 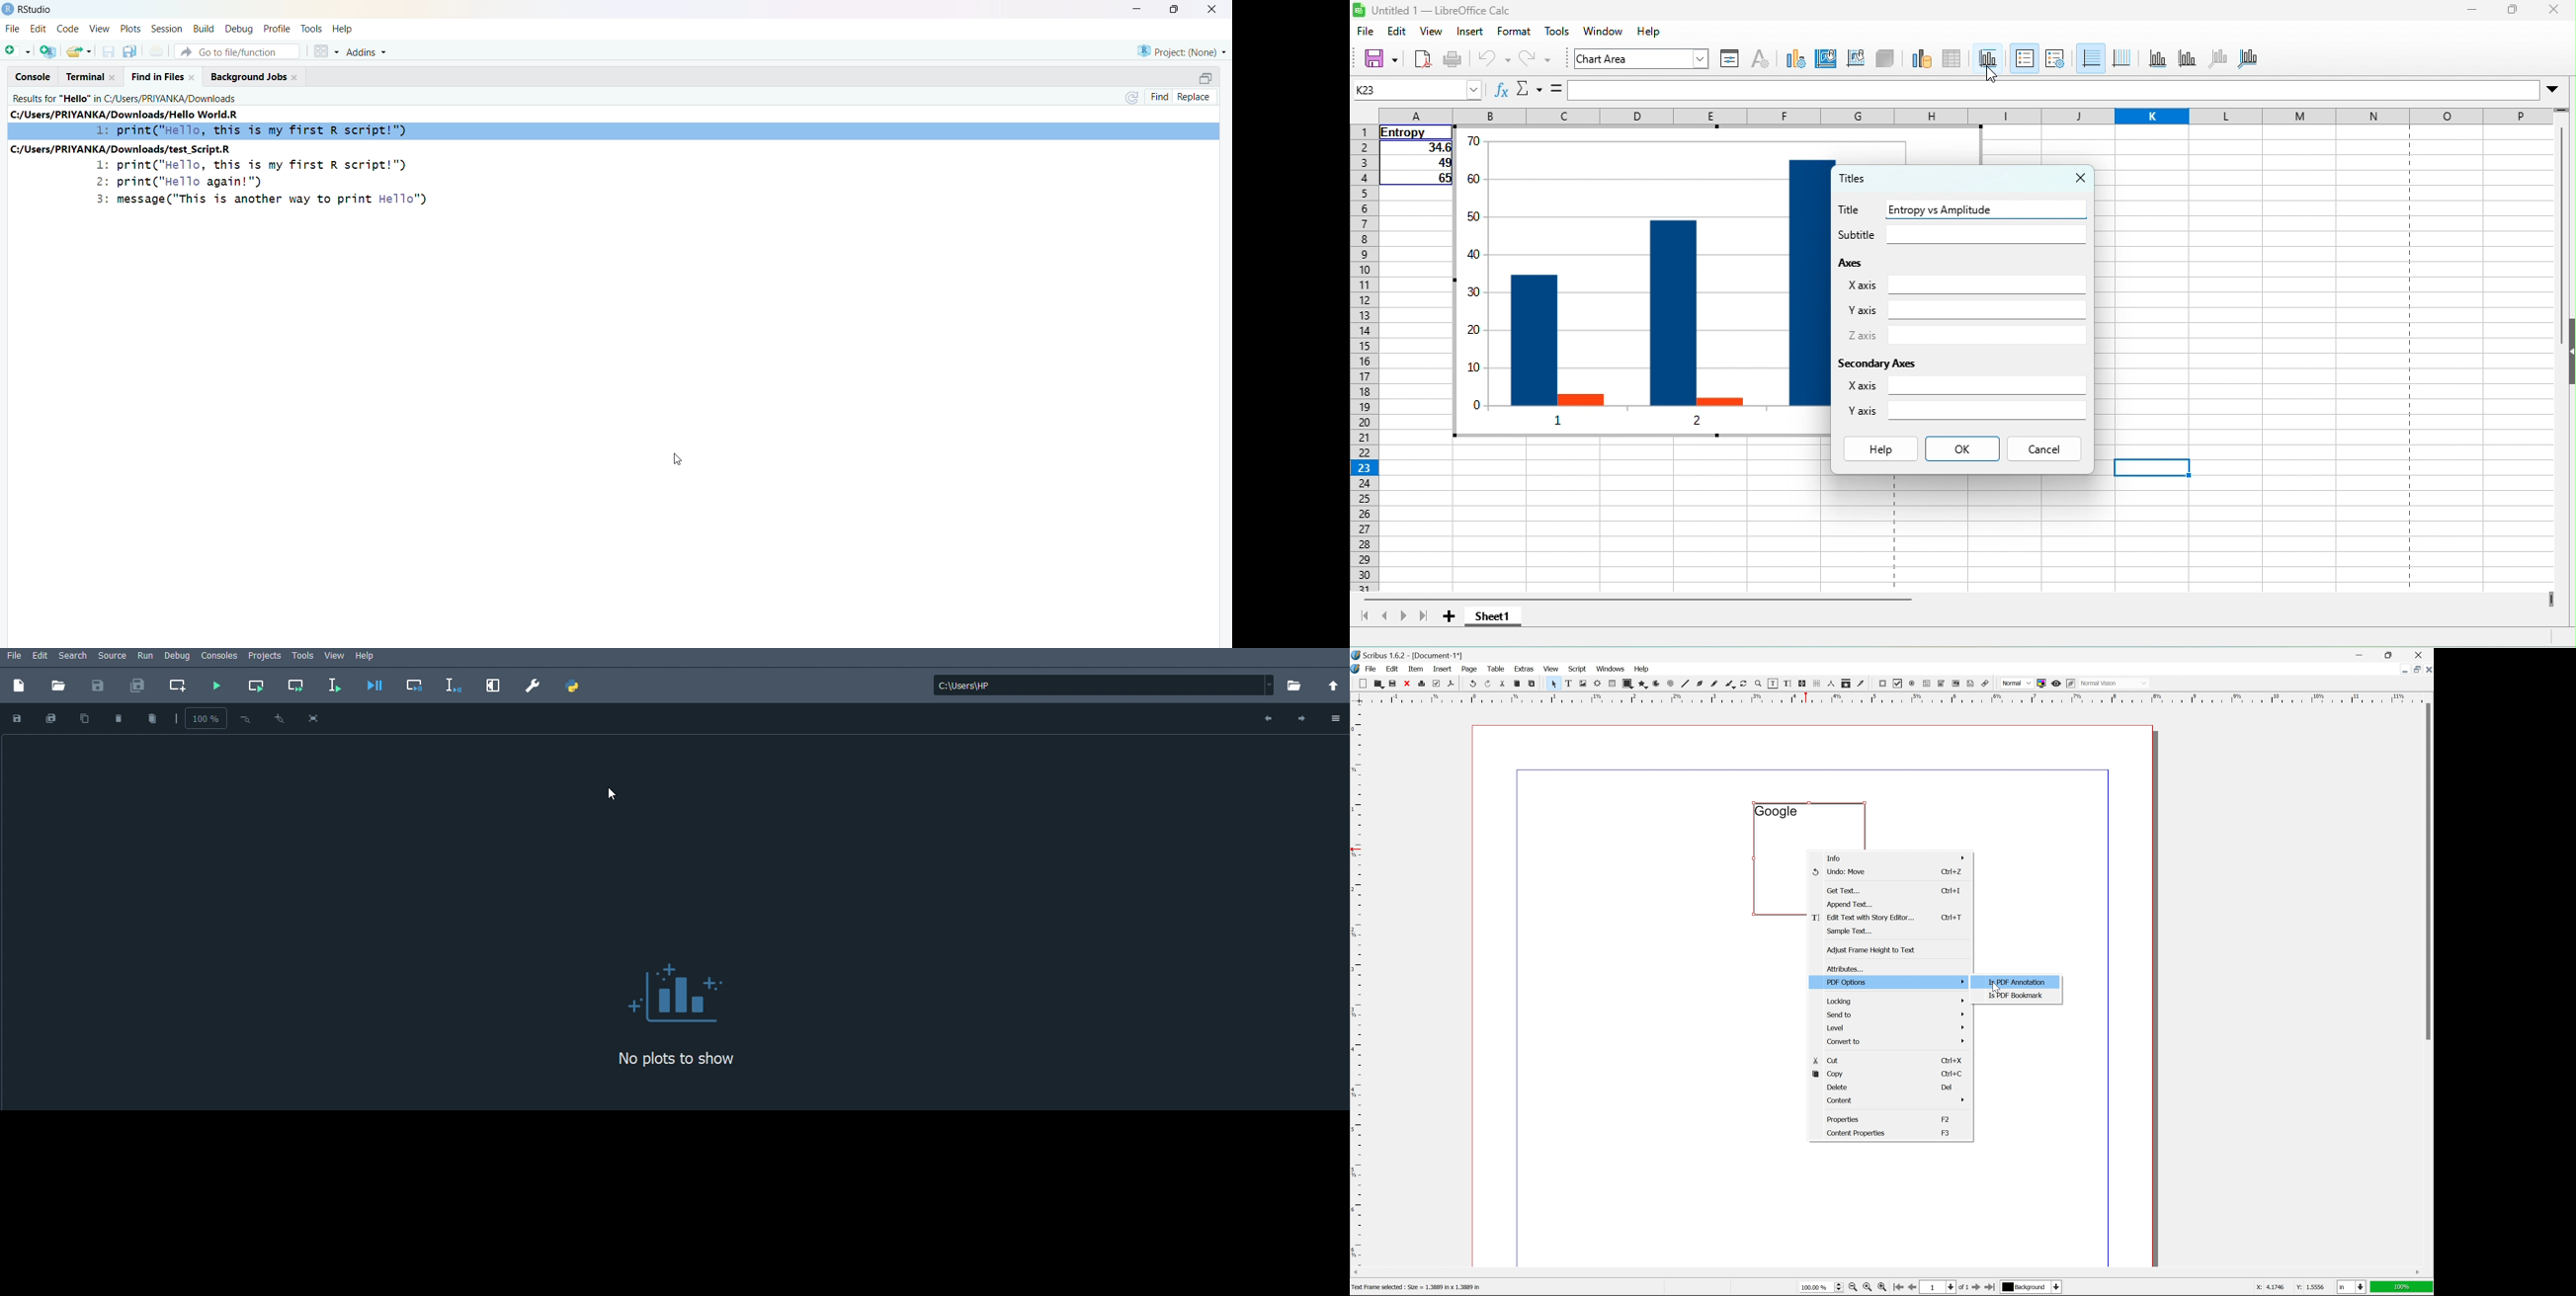 What do you see at coordinates (453, 685) in the screenshot?
I see `Debug selection or current line` at bounding box center [453, 685].